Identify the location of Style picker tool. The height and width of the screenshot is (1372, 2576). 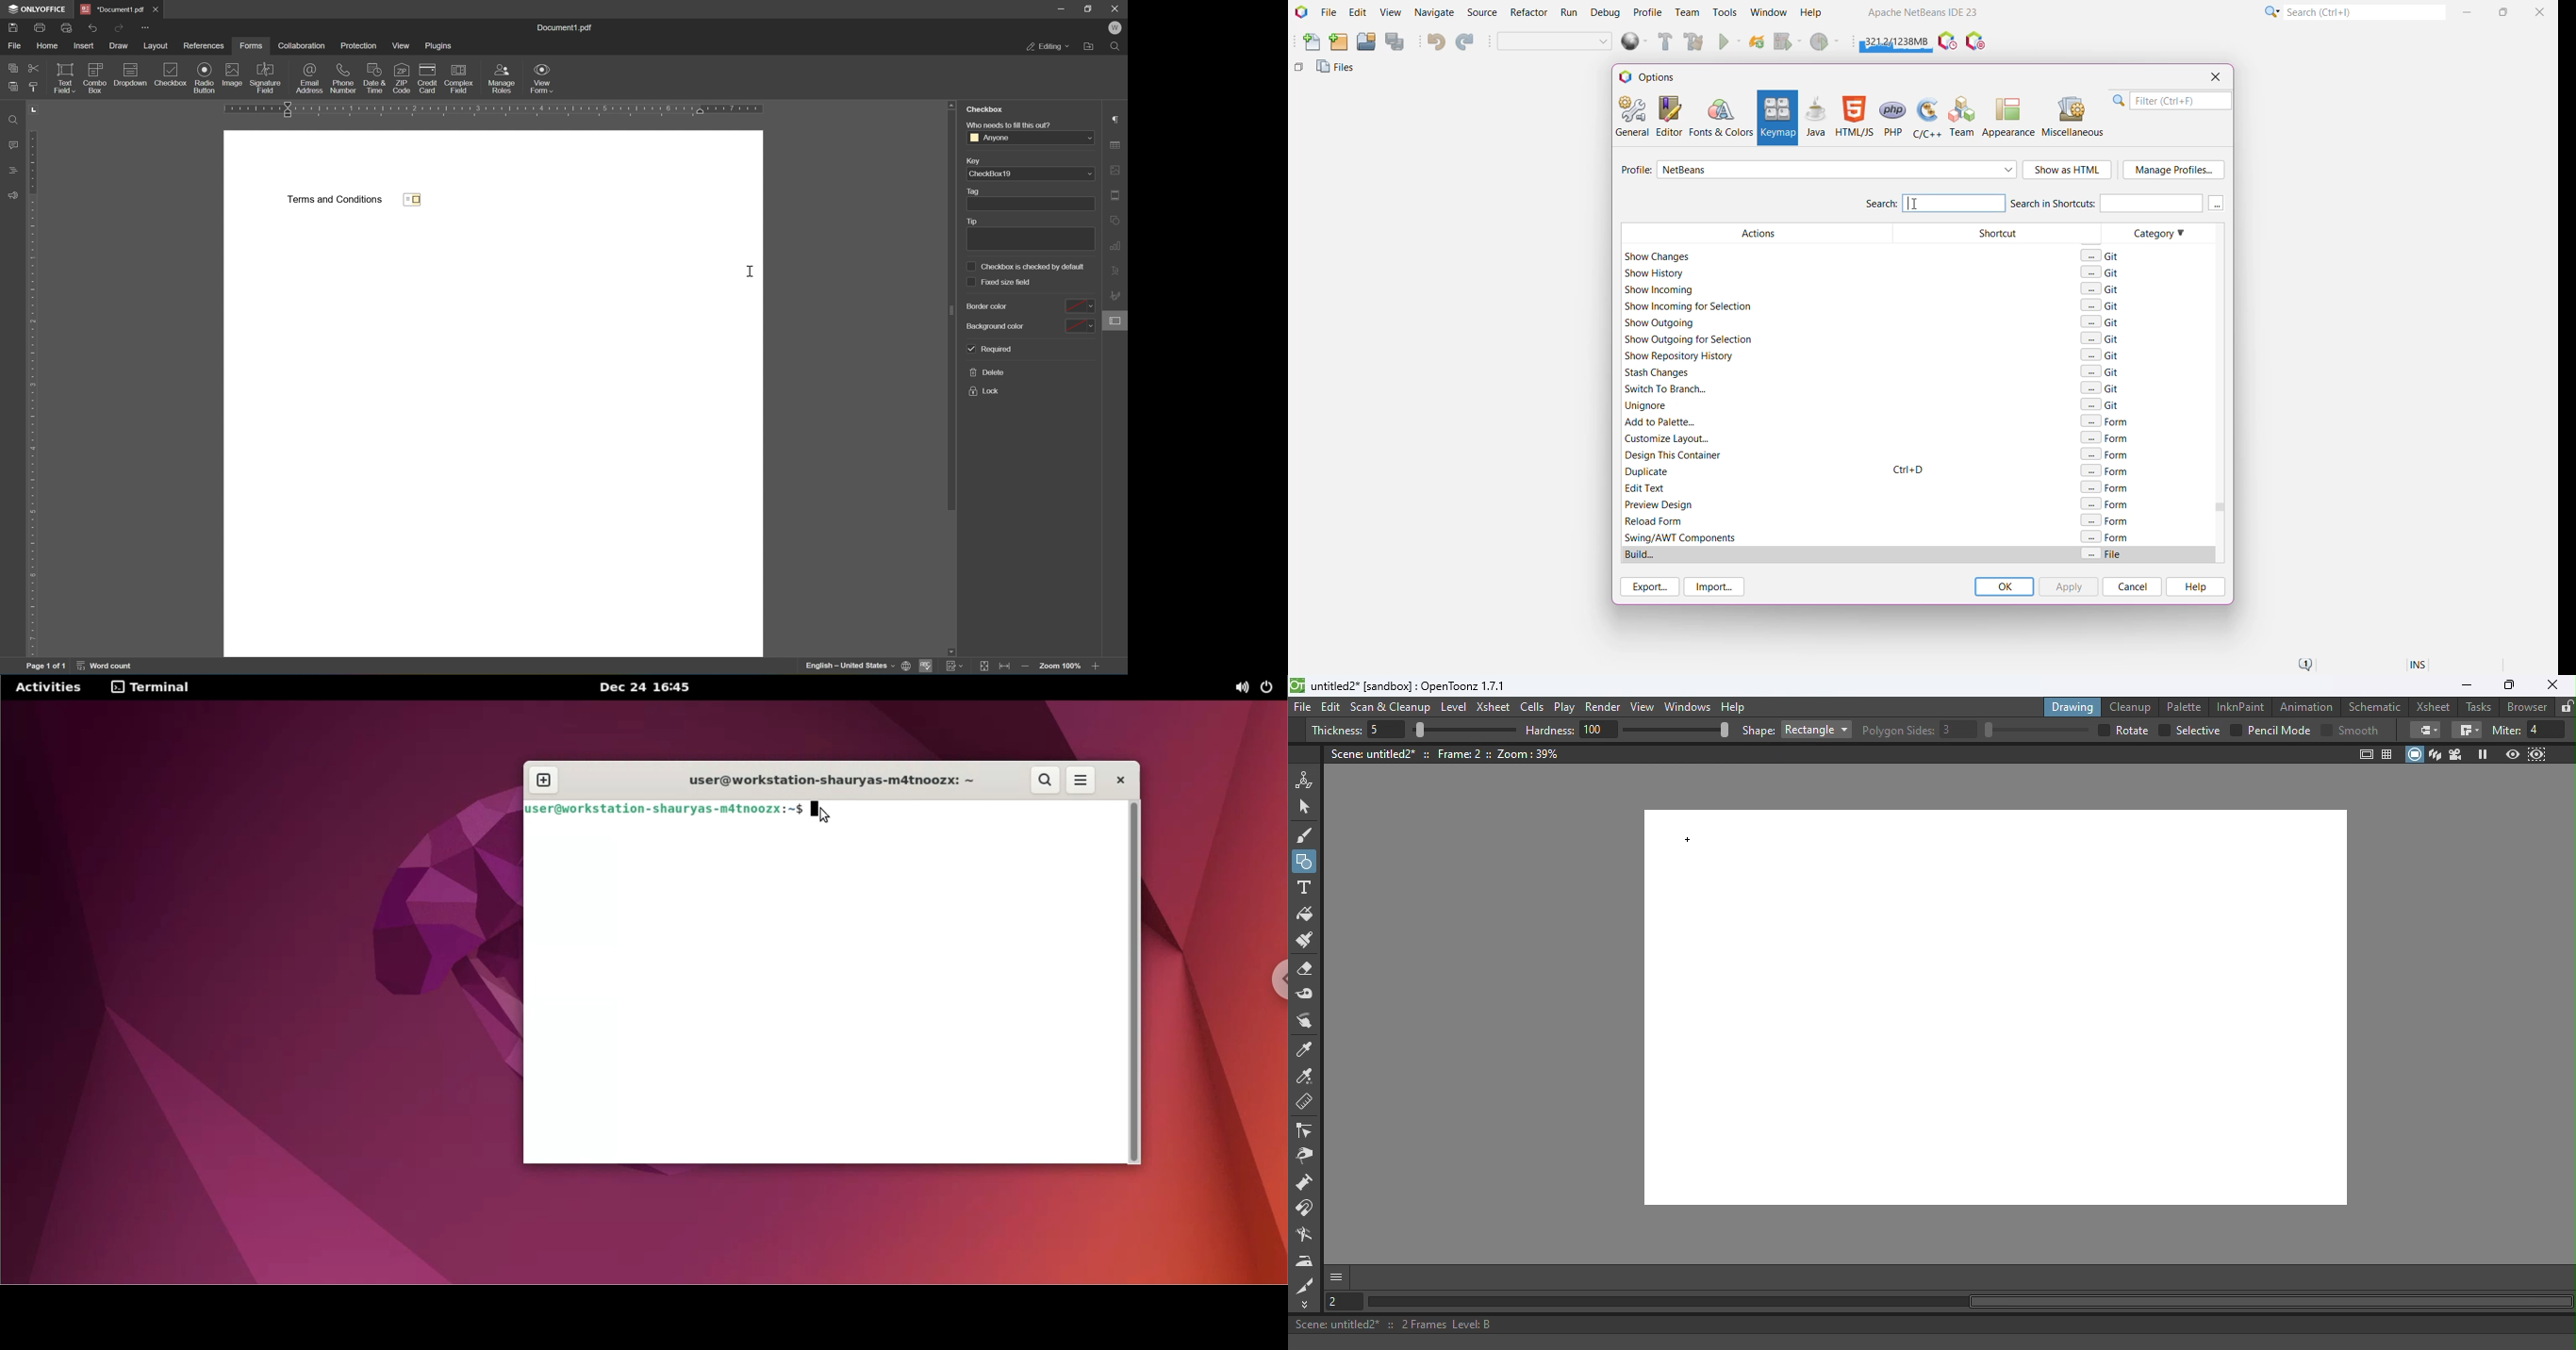
(1306, 1050).